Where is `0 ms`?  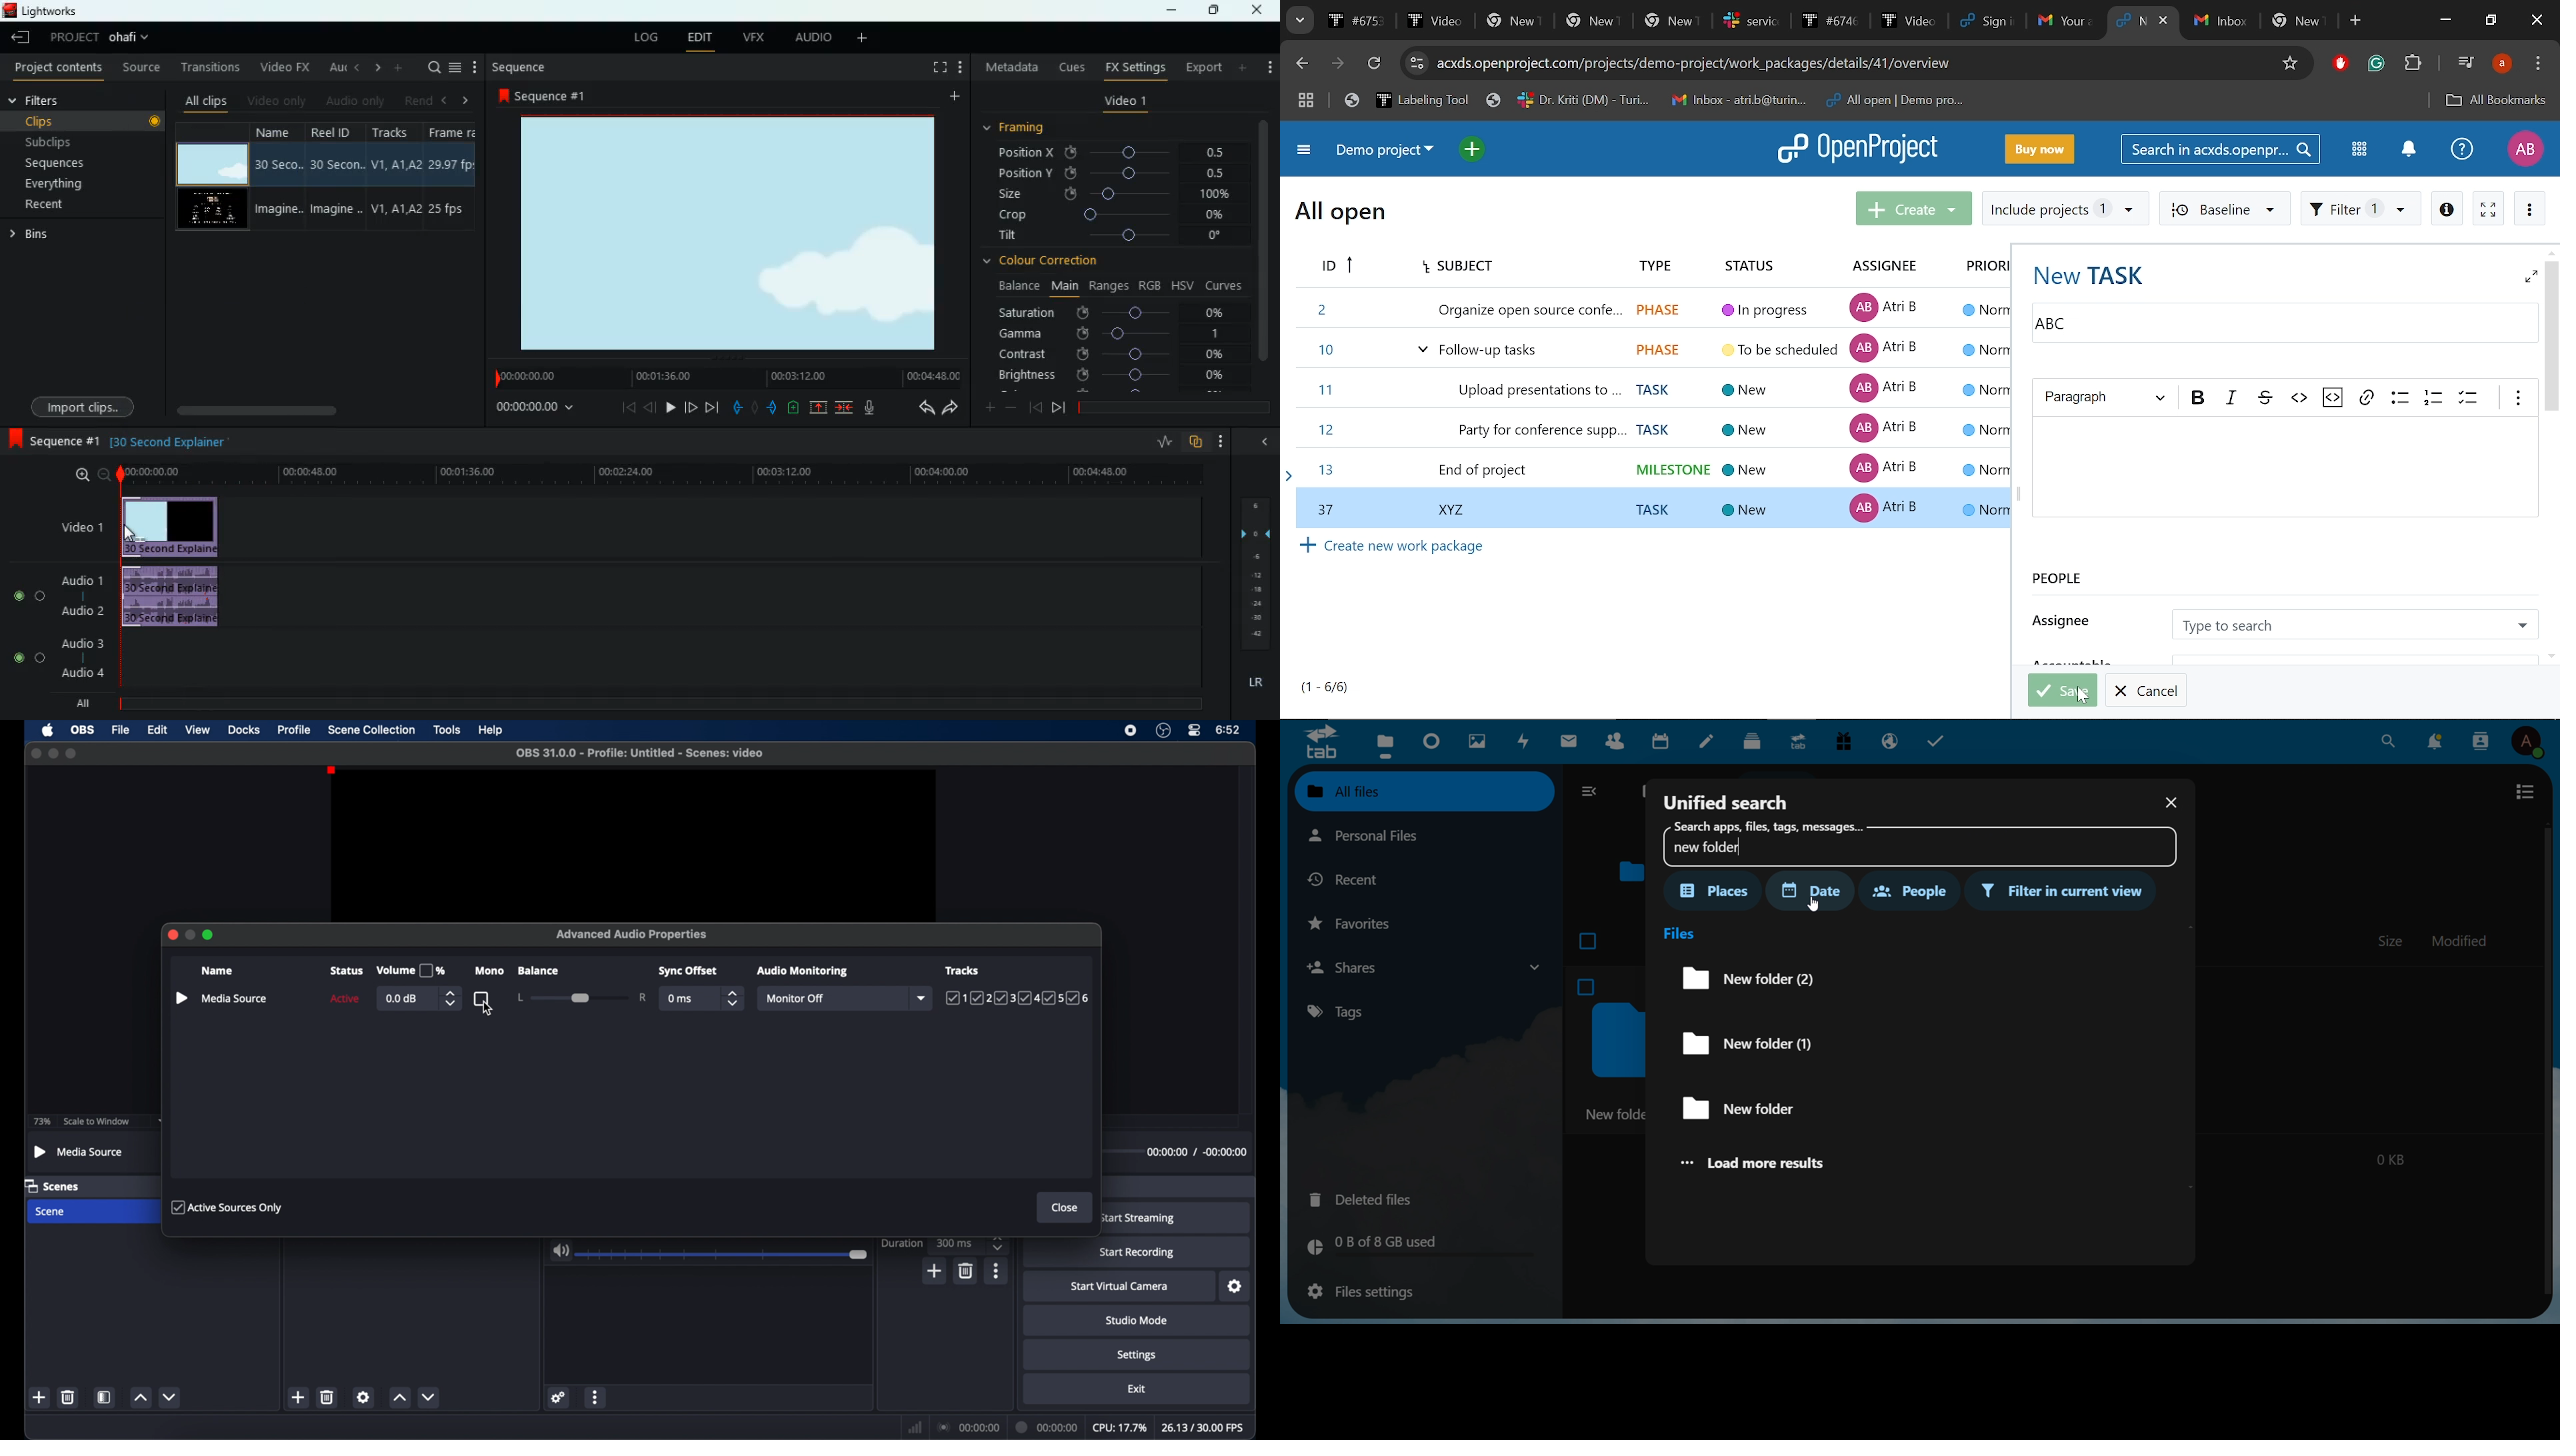
0 ms is located at coordinates (681, 999).